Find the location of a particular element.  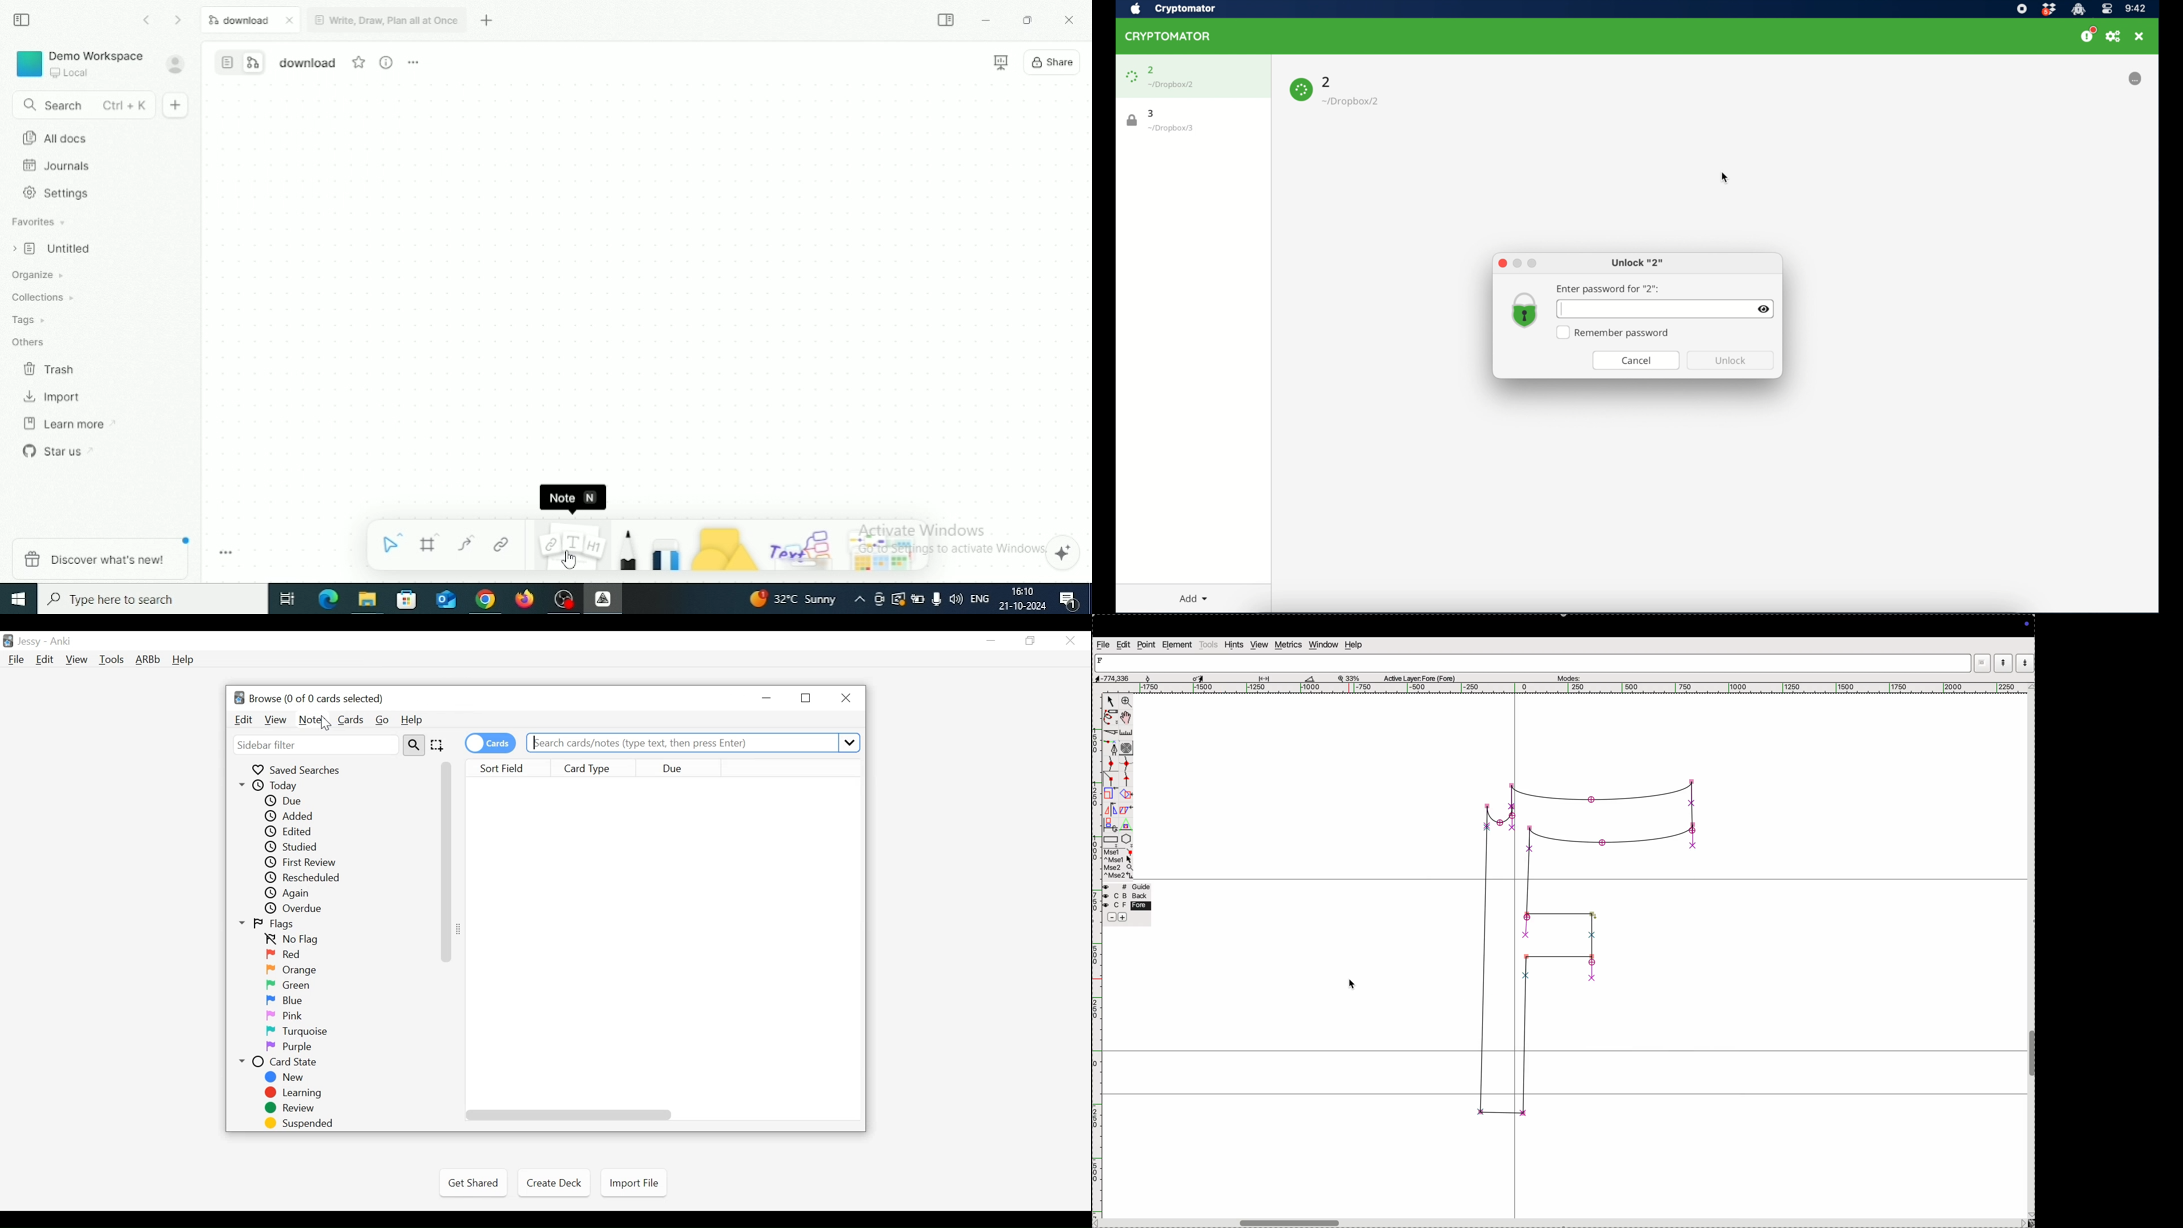

tools is located at coordinates (1208, 644).